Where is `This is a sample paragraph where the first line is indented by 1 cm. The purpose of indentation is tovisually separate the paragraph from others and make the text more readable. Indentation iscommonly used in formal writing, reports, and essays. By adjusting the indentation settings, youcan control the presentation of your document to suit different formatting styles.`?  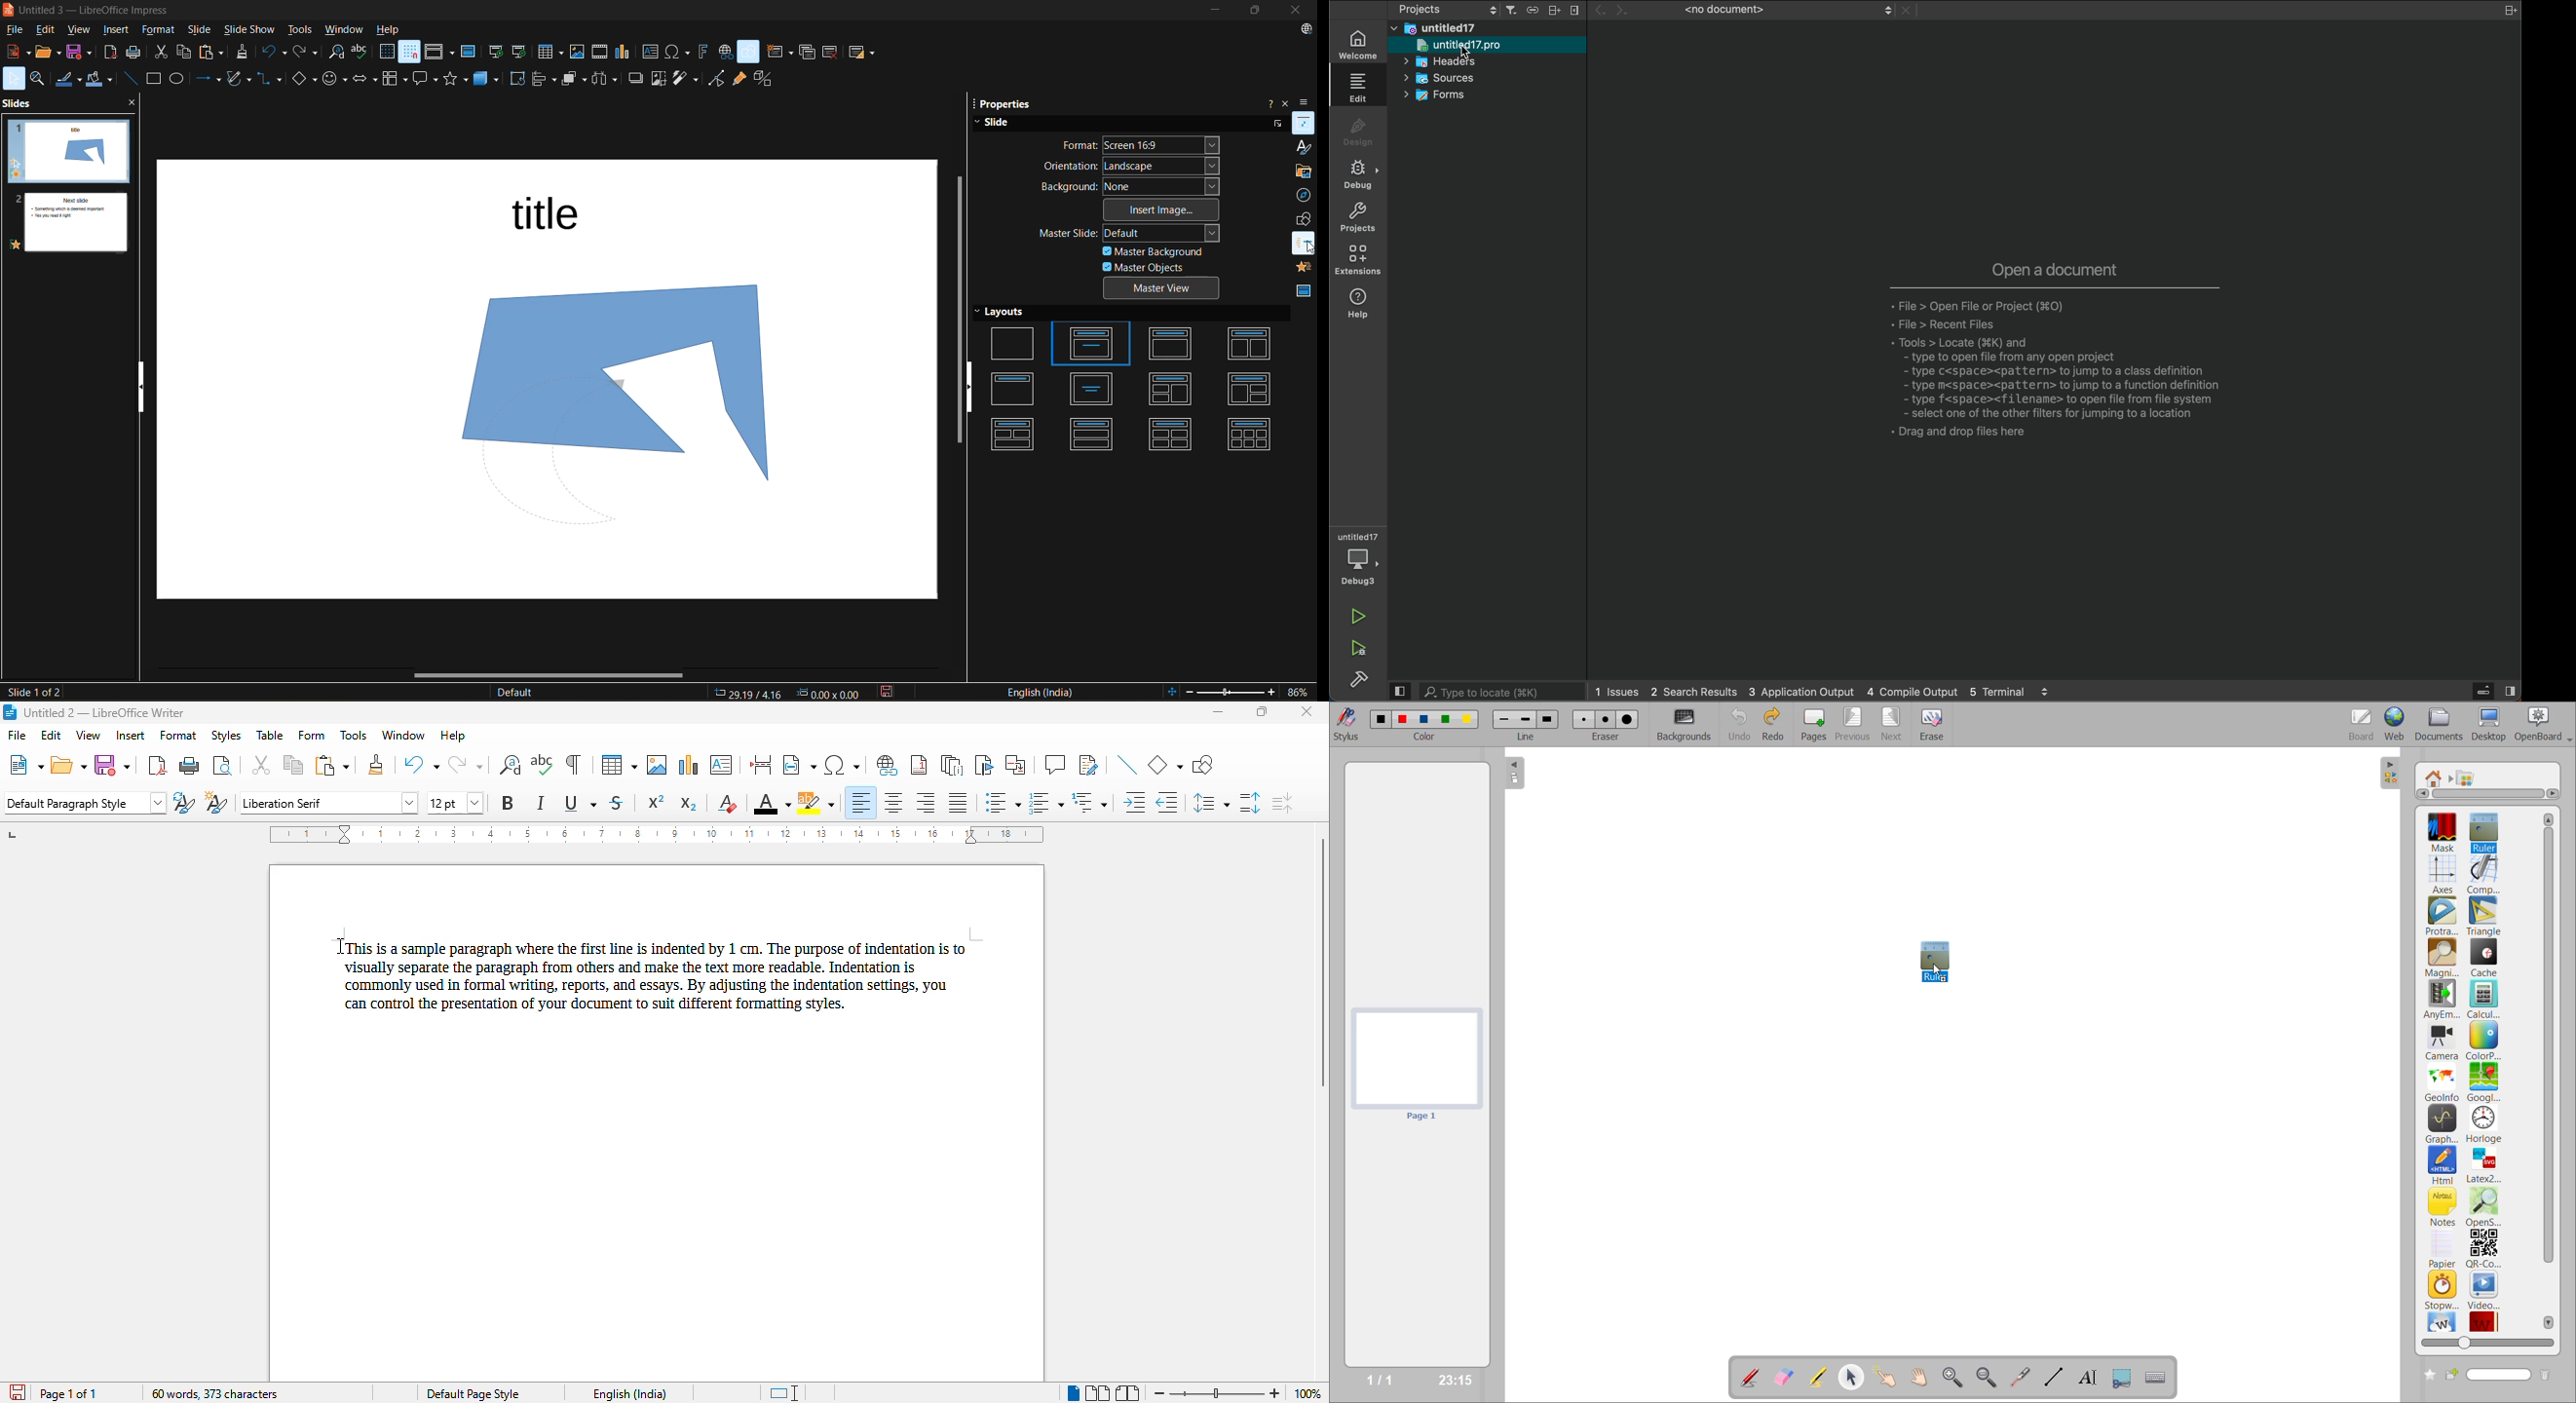 This is a sample paragraph where the first line is indented by 1 cm. The purpose of indentation is tovisually separate the paragraph from others and make the text more readable. Indentation iscommonly used in formal writing, reports, and essays. By adjusting the indentation settings, youcan control the presentation of your document to suit different formatting styles. is located at coordinates (656, 977).